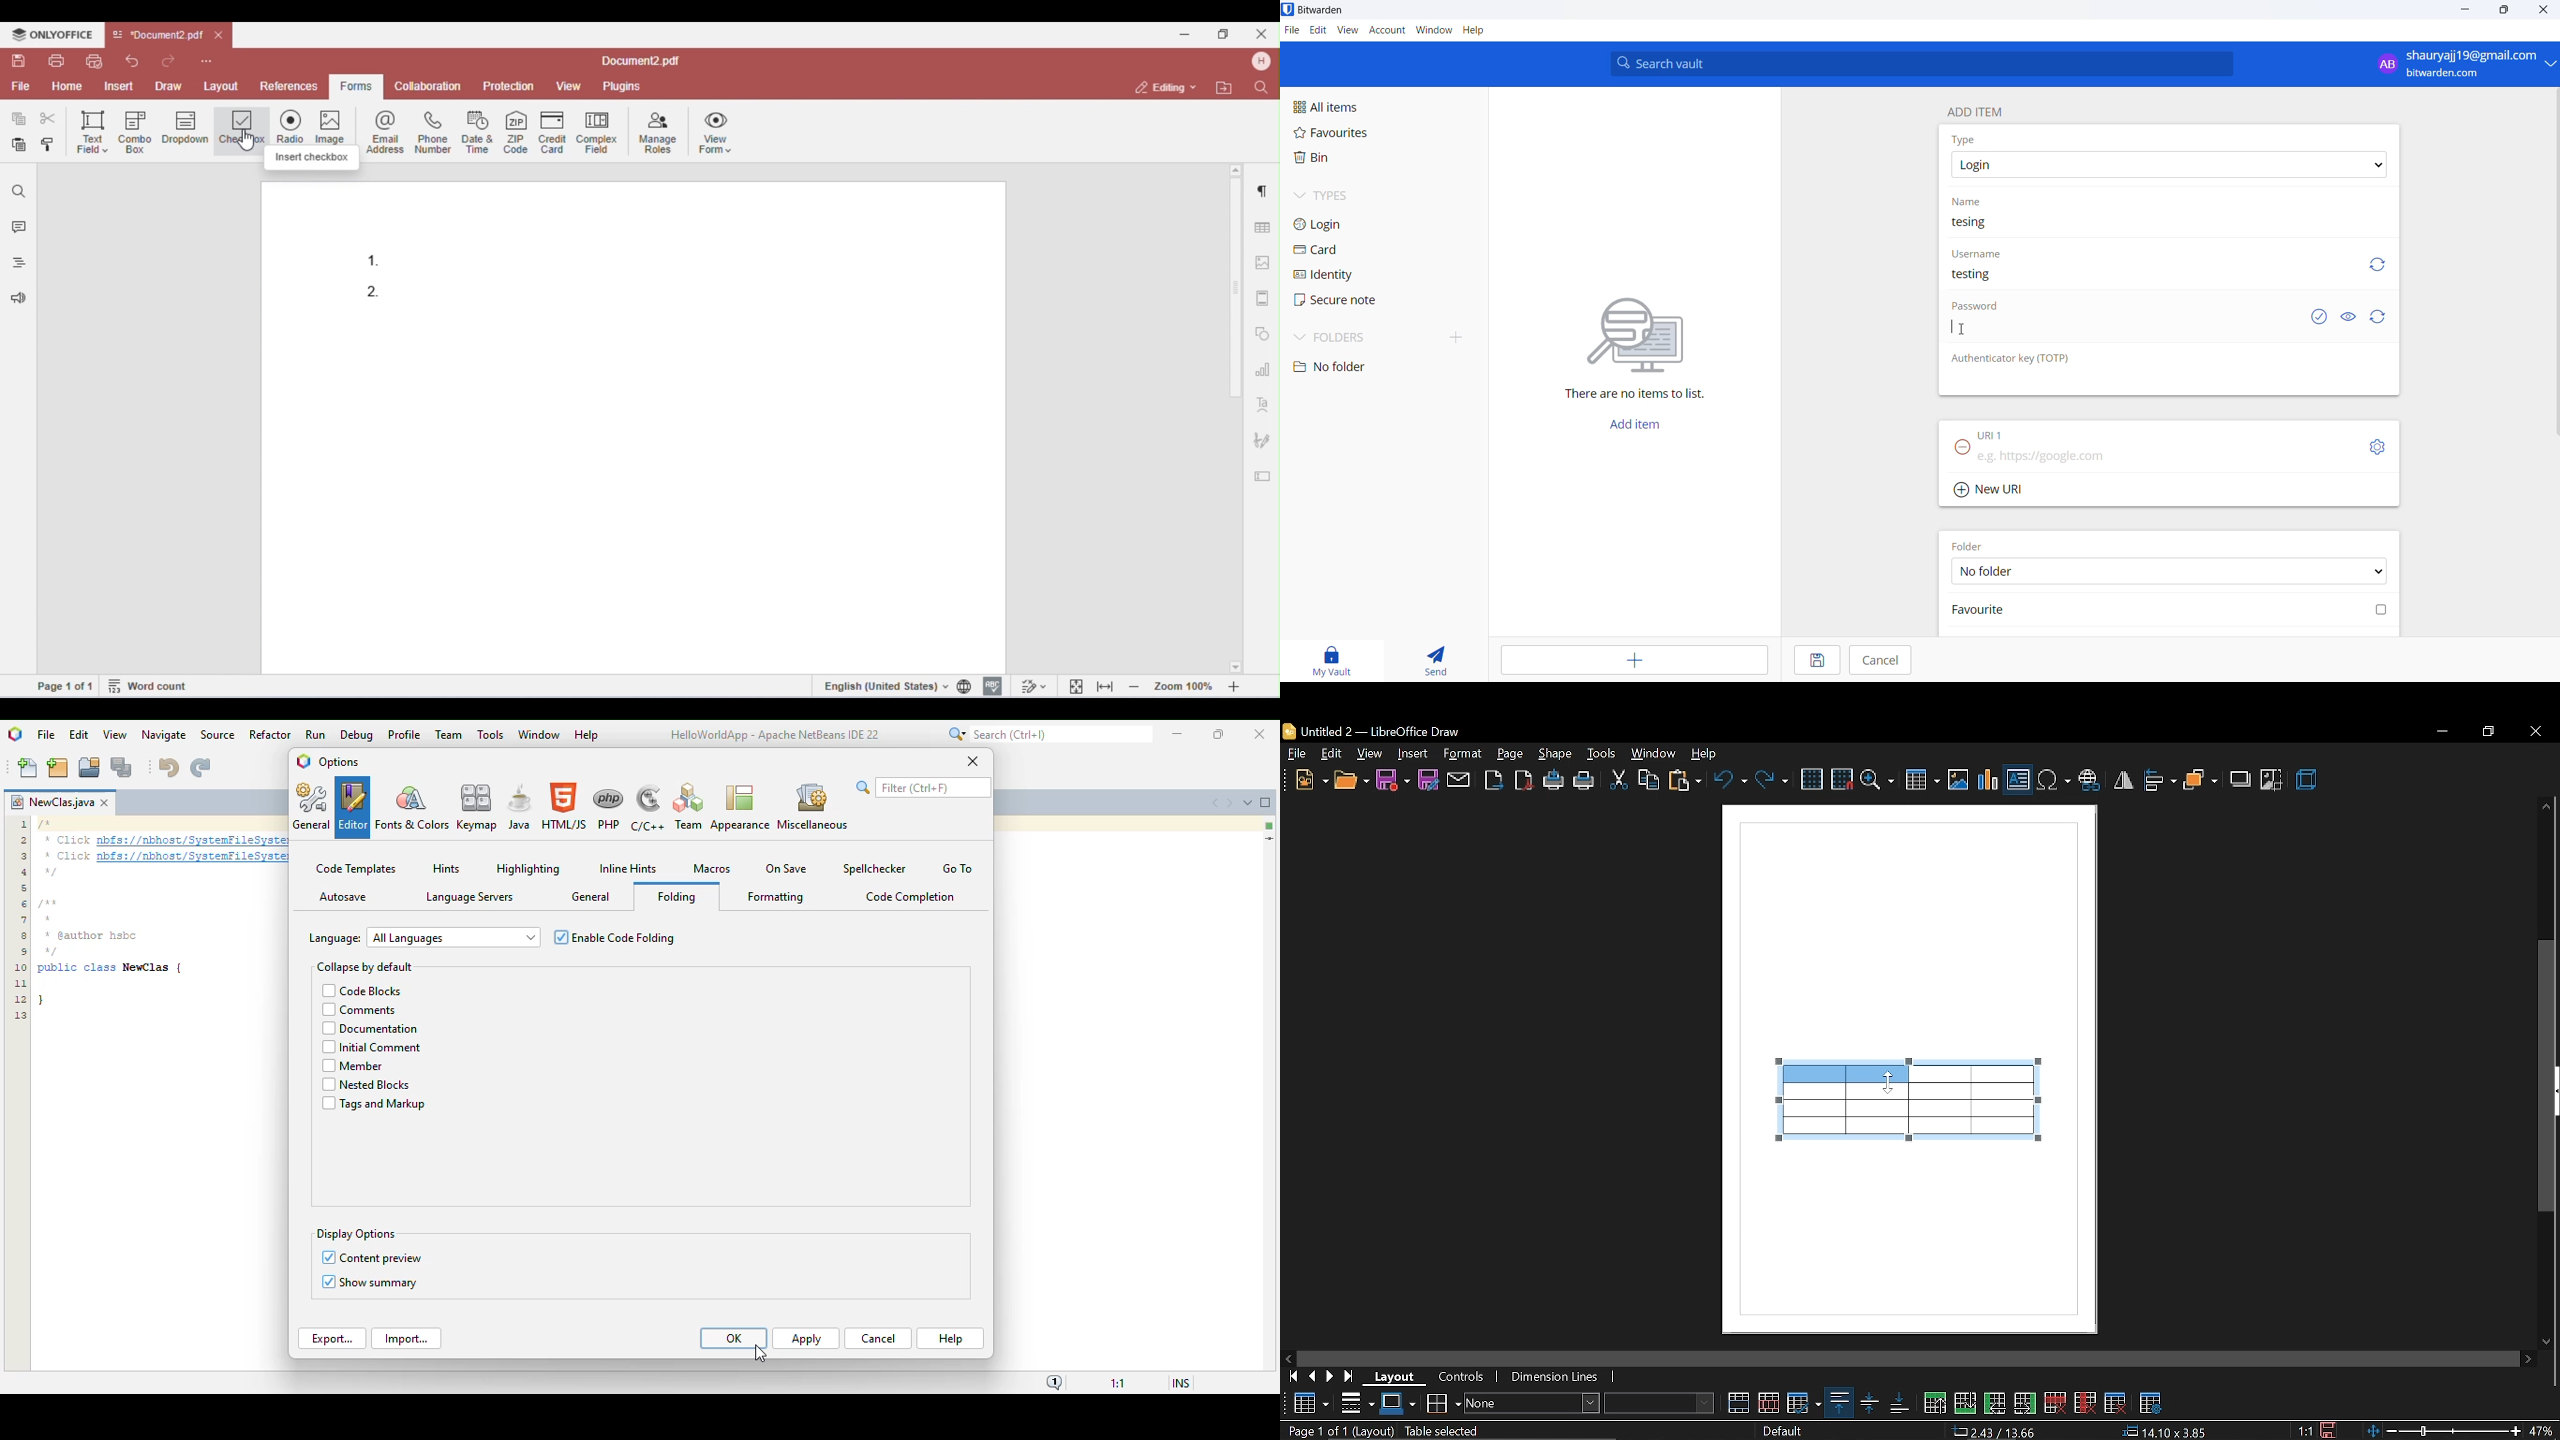  I want to click on page, so click(1510, 750).